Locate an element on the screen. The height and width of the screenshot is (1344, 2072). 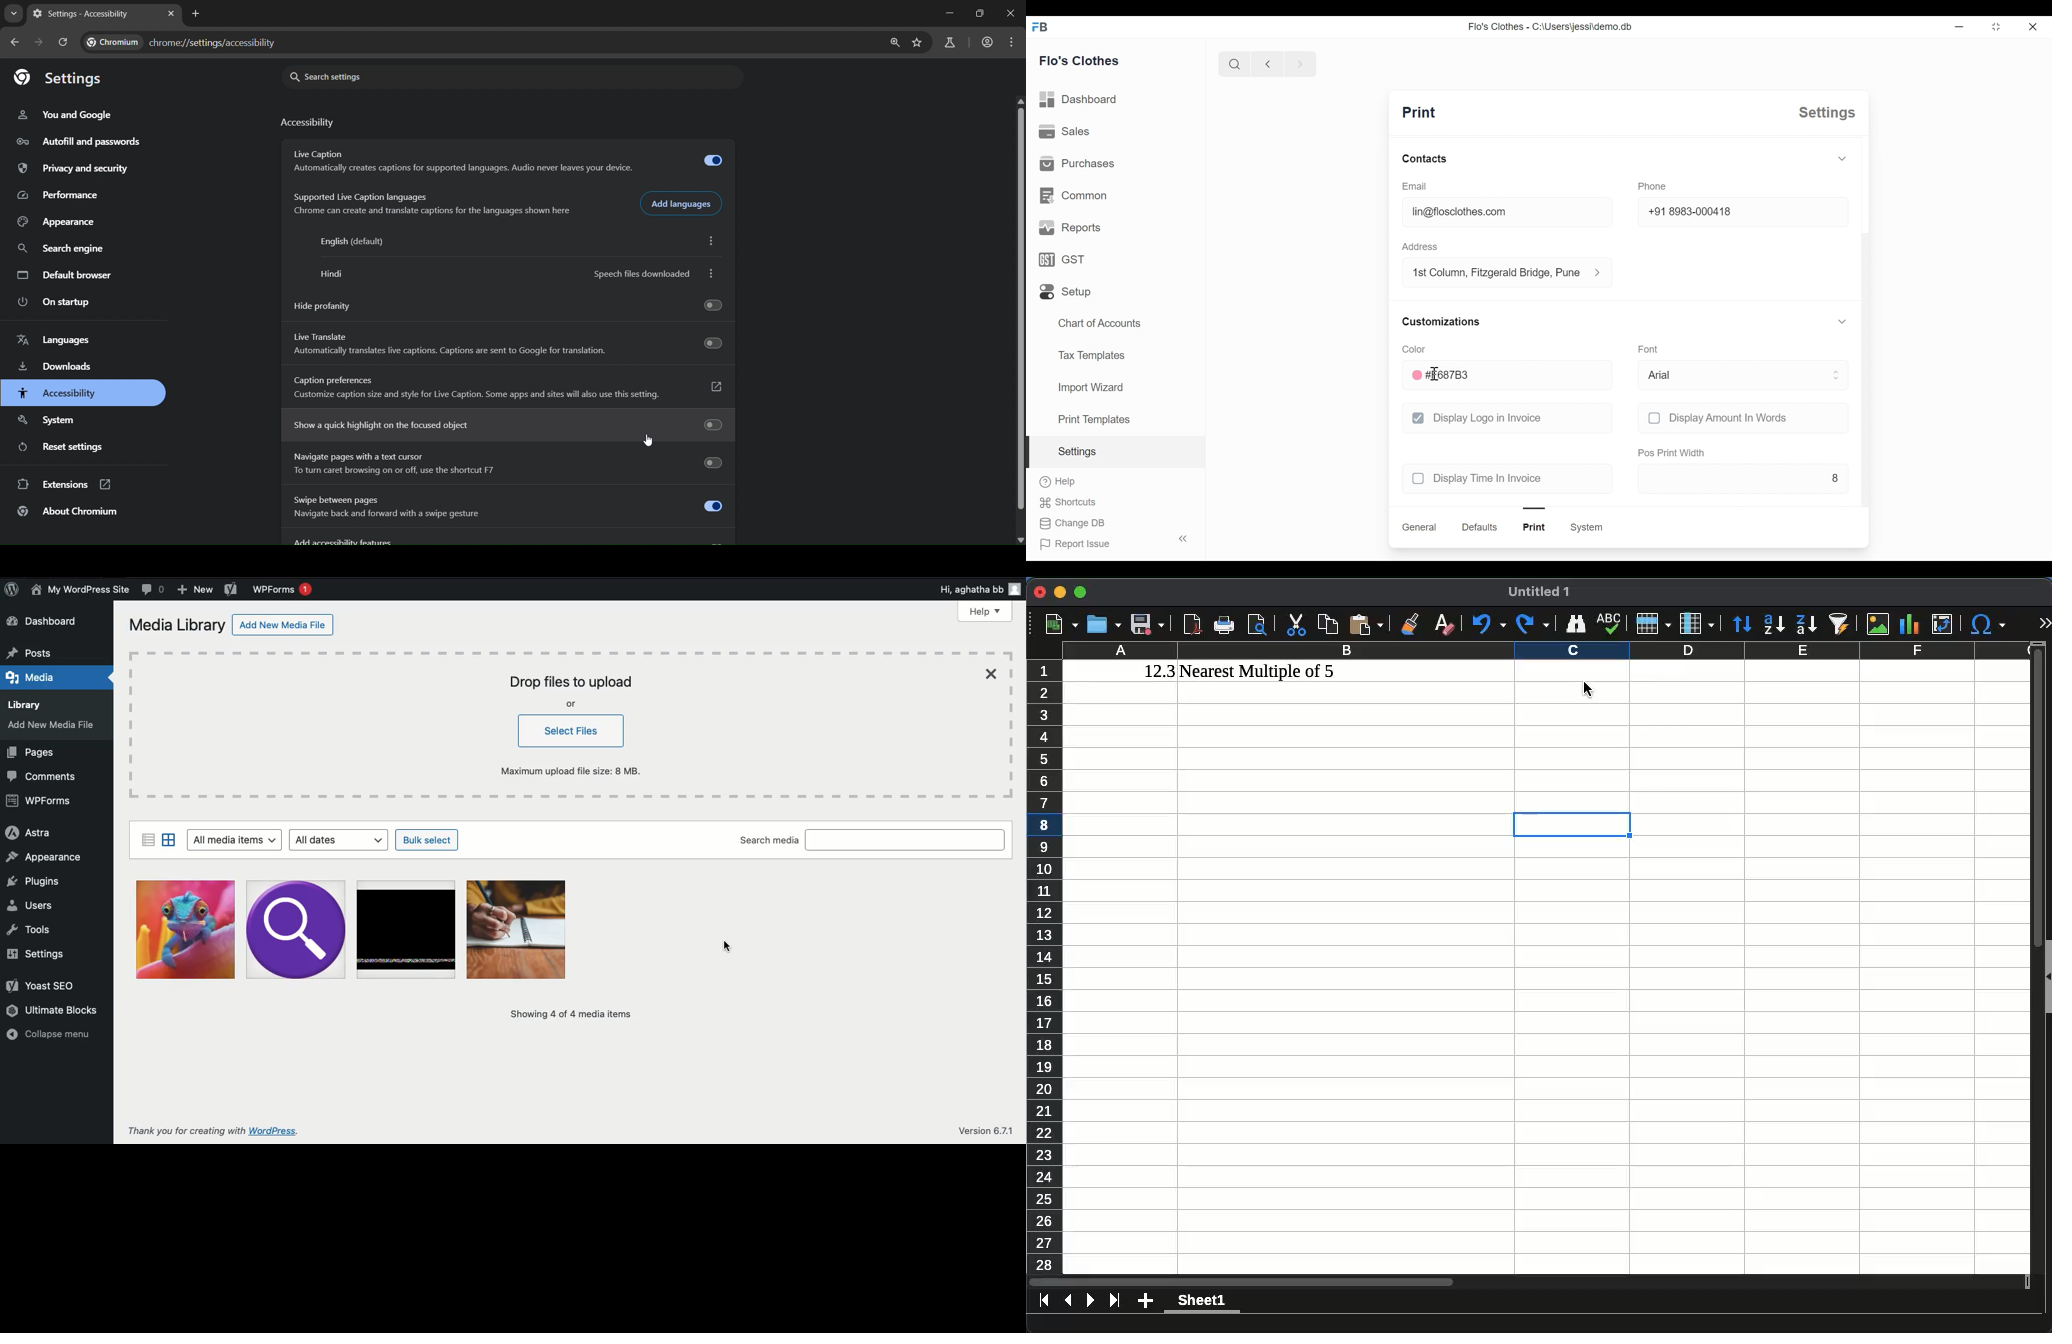
save is located at coordinates (1147, 624).